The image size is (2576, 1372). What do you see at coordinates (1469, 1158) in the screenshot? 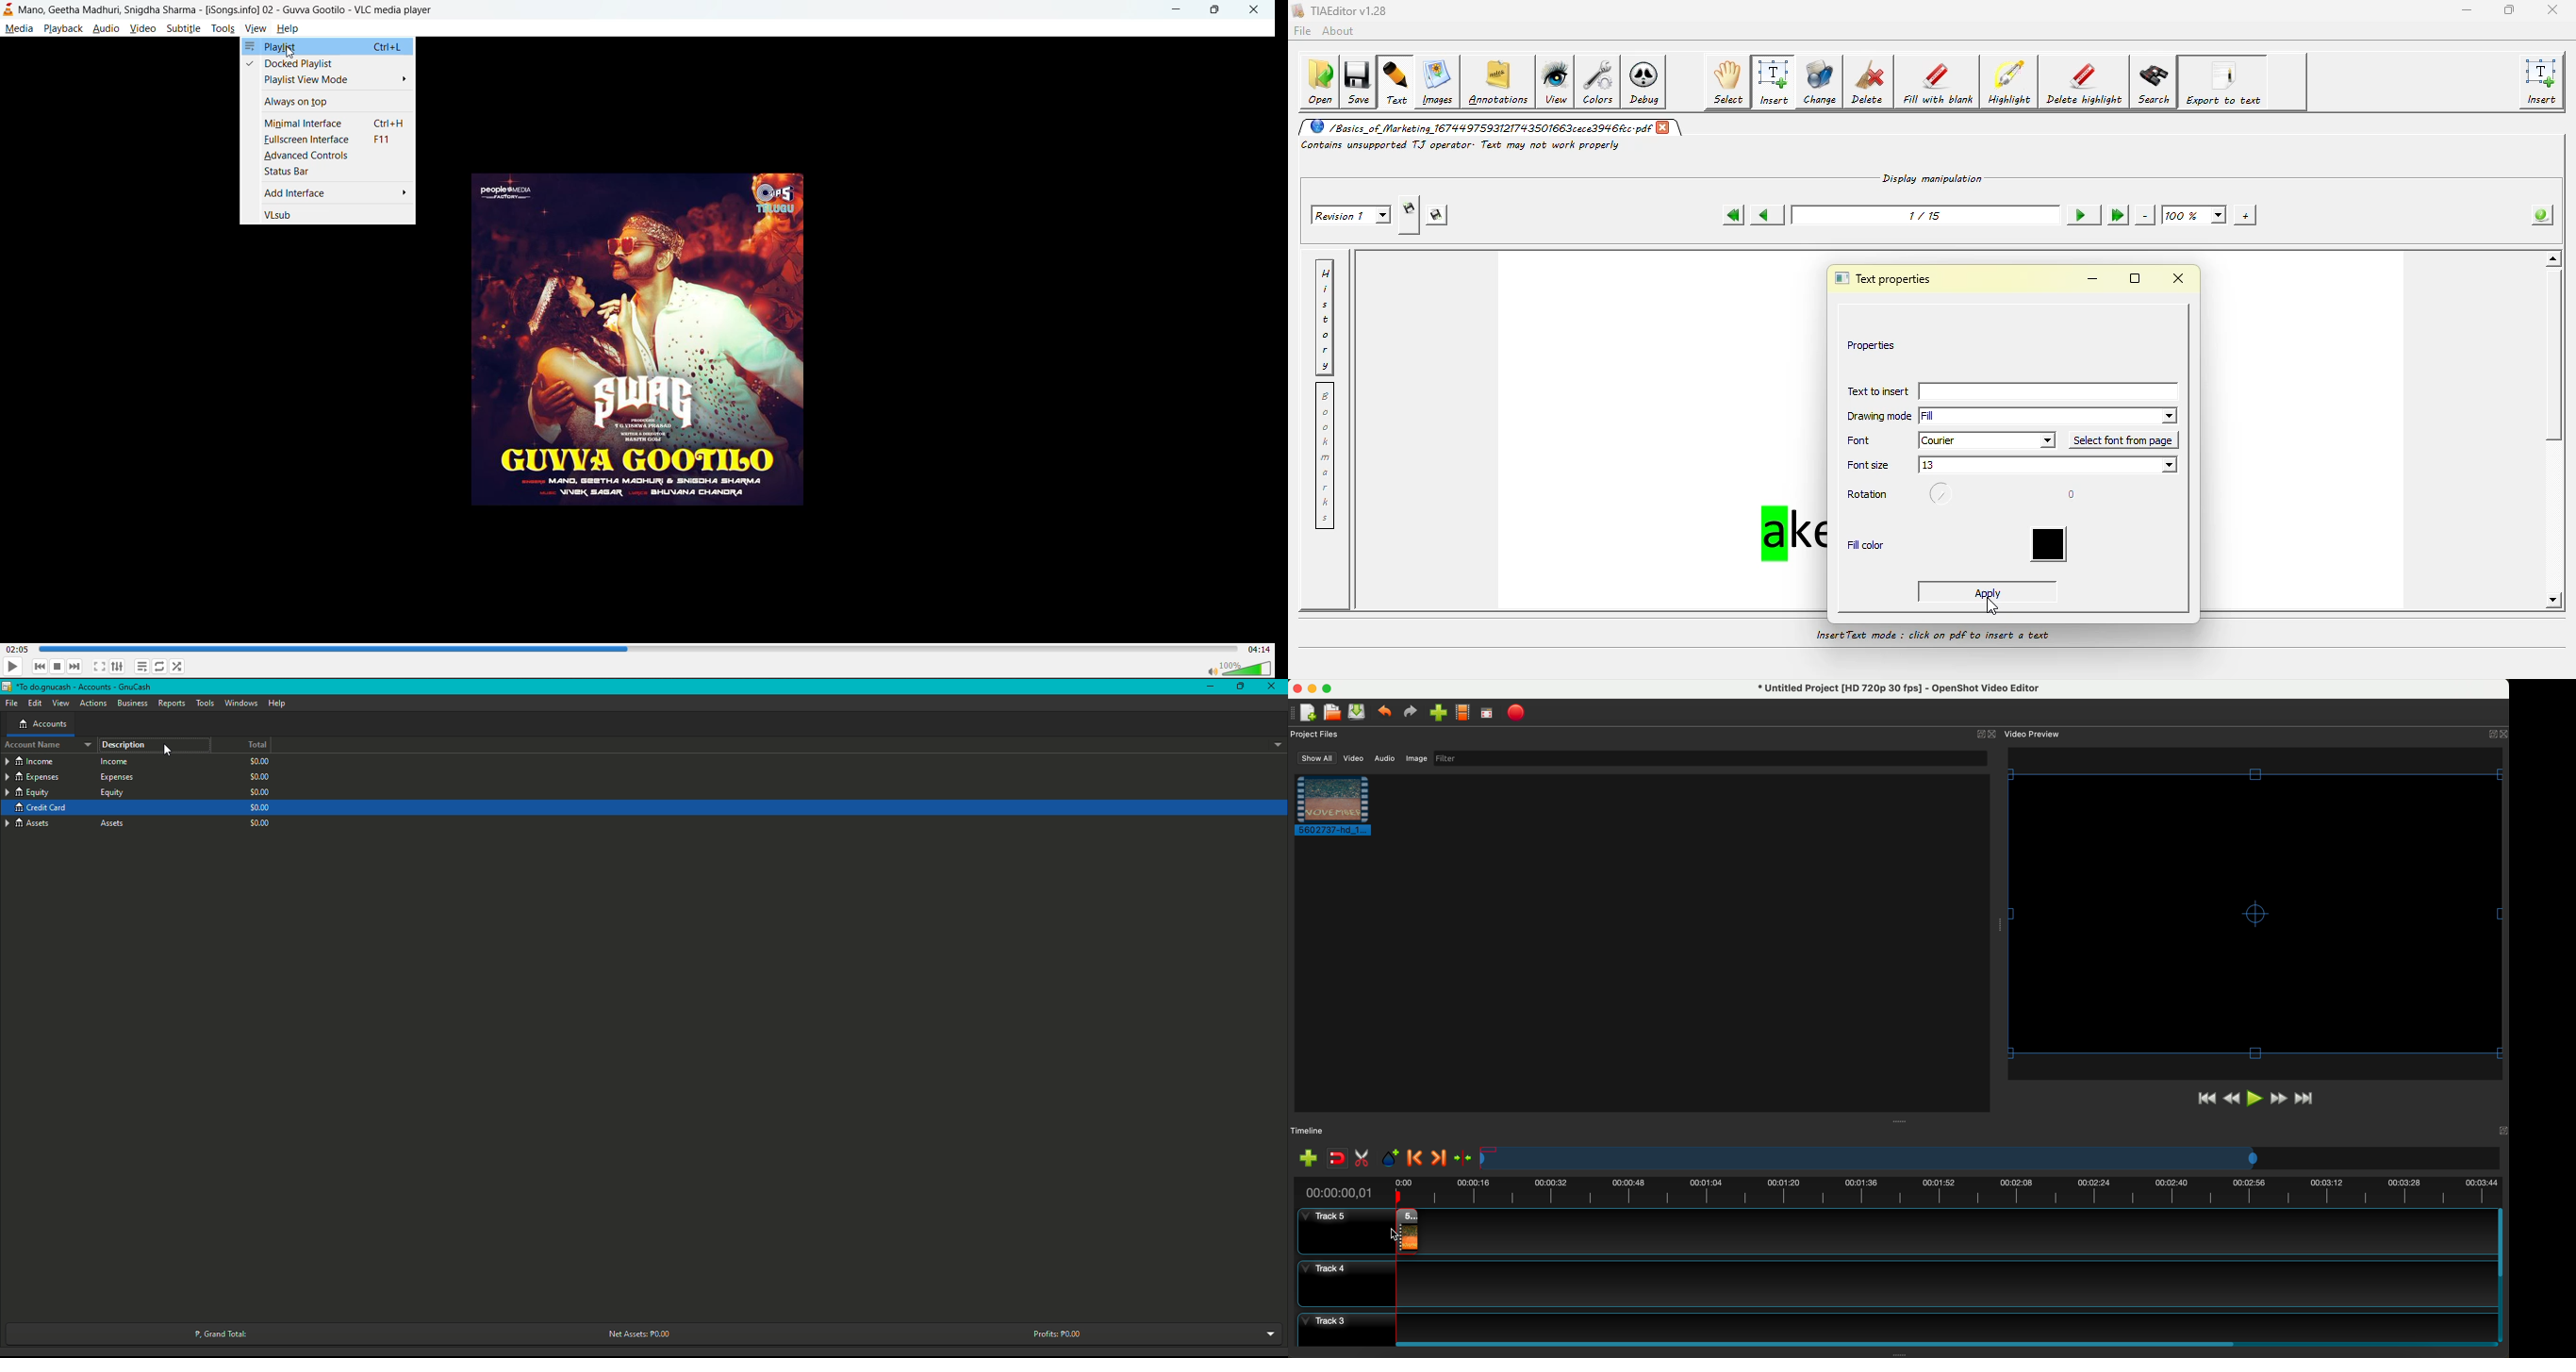
I see `center the timeline on the playhead` at bounding box center [1469, 1158].